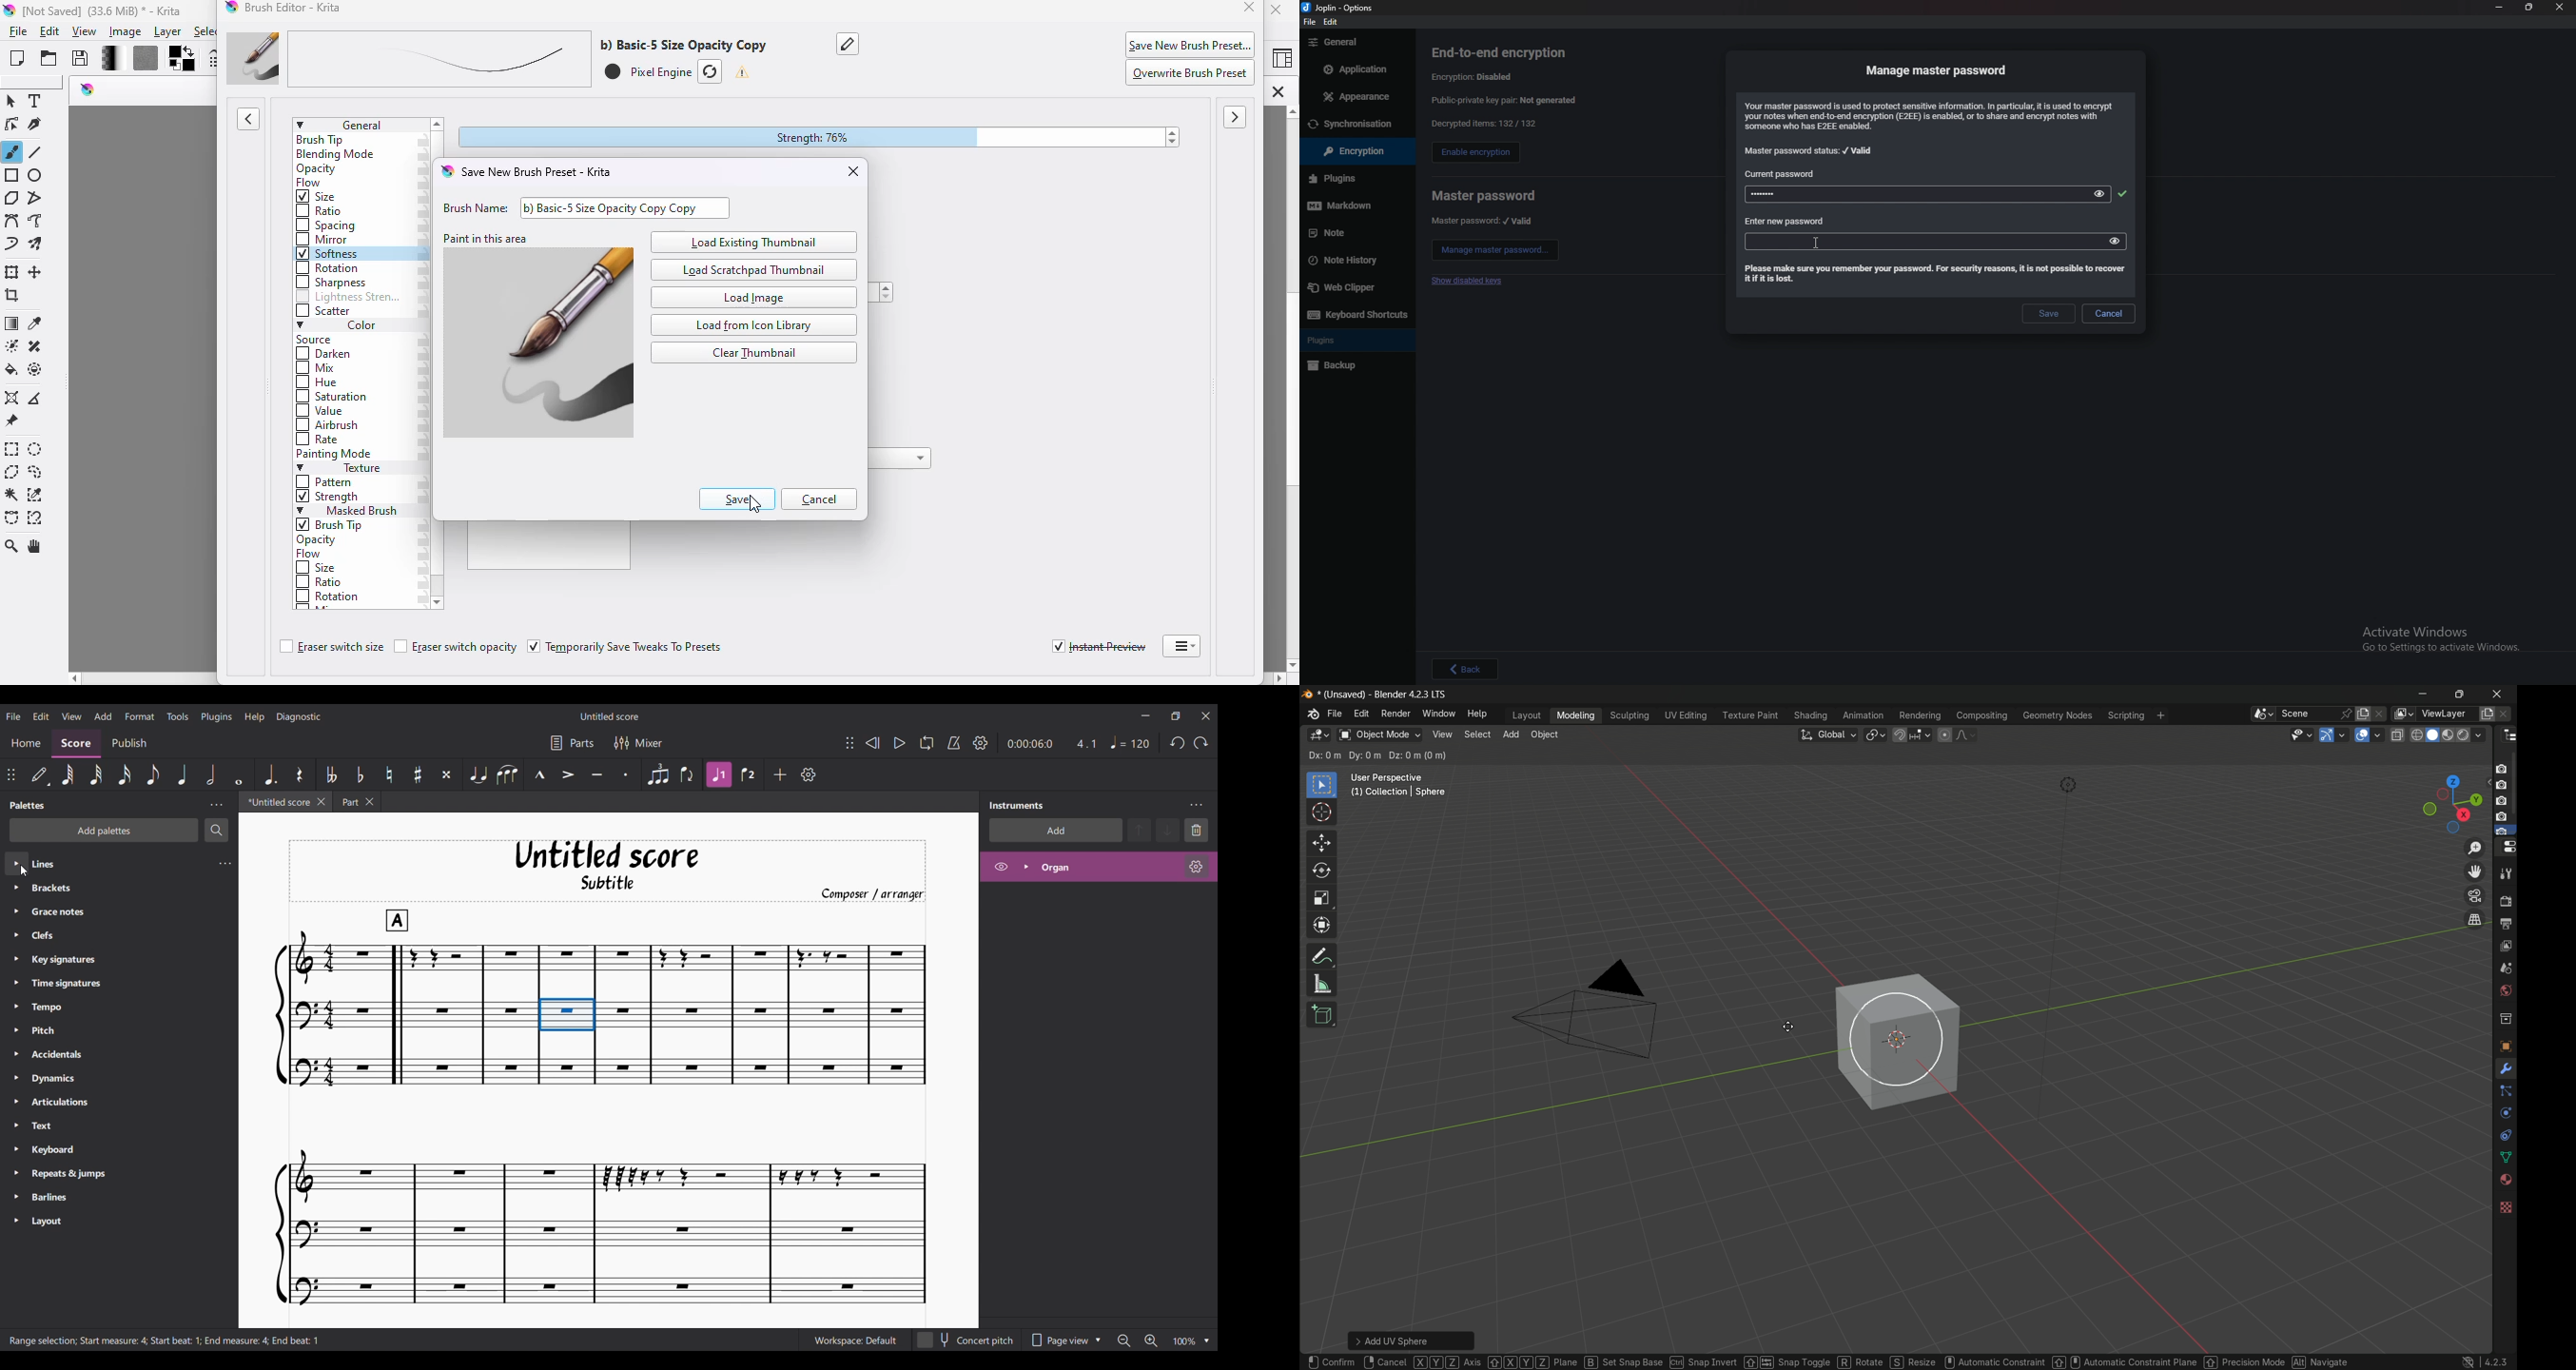 The height and width of the screenshot is (1372, 2576). Describe the element at coordinates (68, 775) in the screenshot. I see `64th note` at that location.